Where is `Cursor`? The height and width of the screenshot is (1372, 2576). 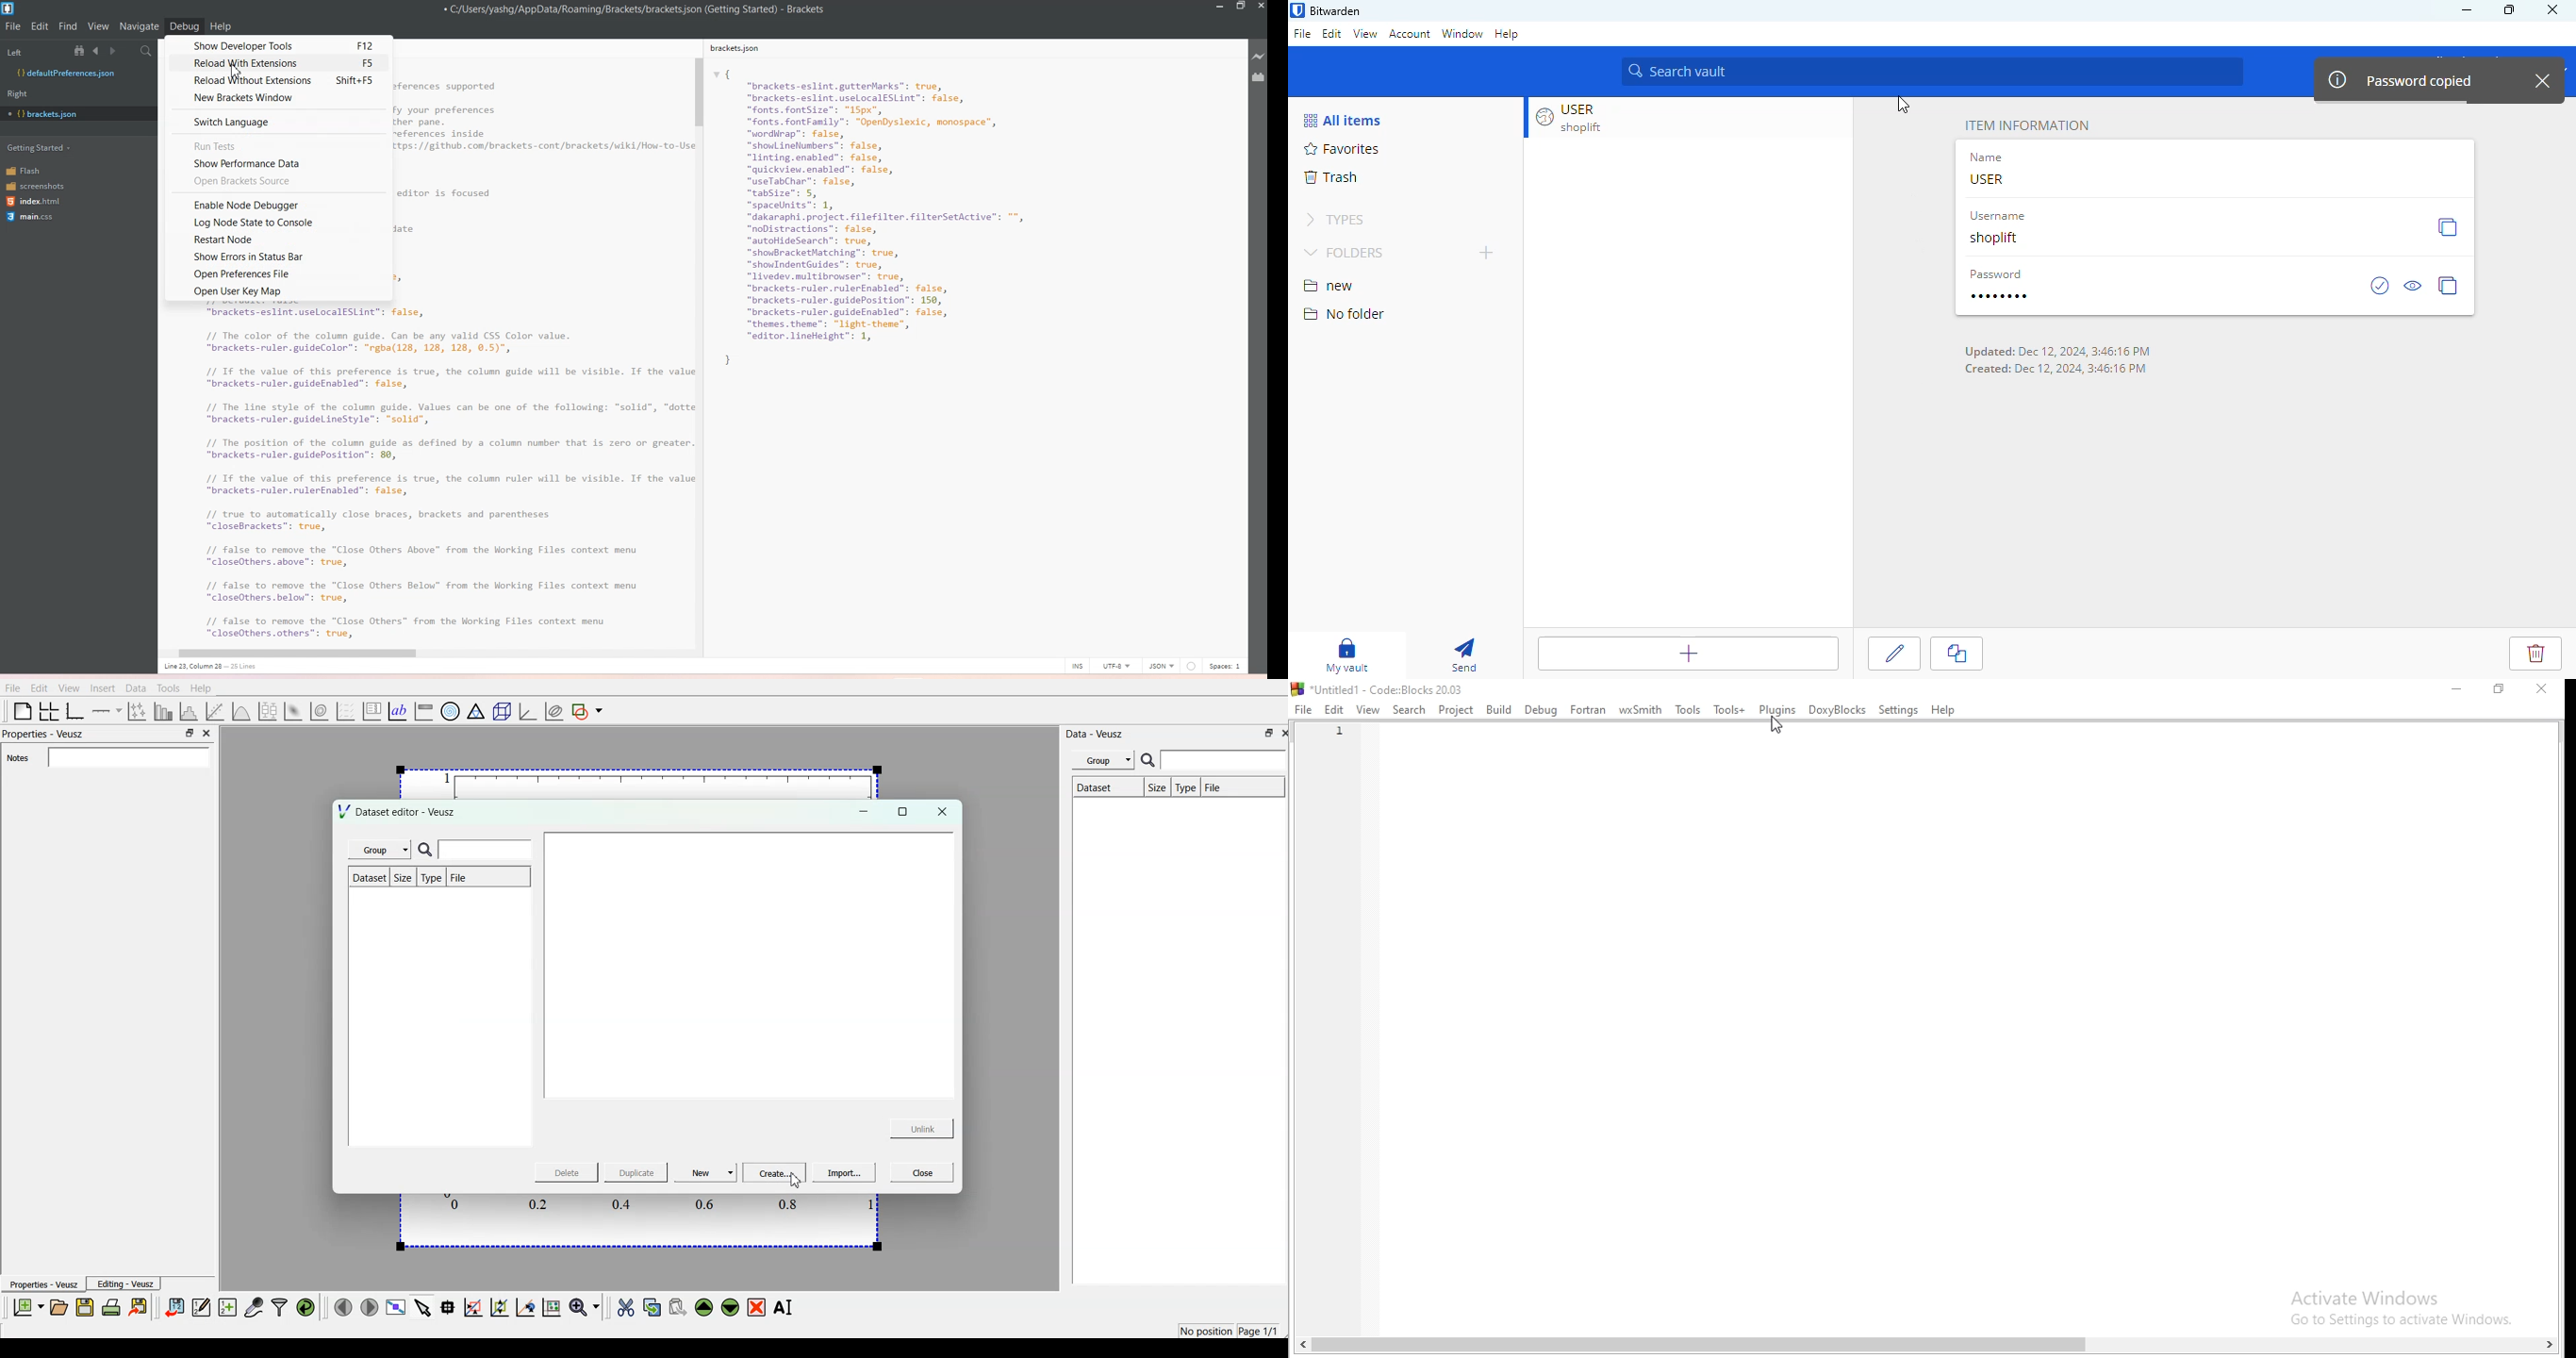
Cursor is located at coordinates (238, 71).